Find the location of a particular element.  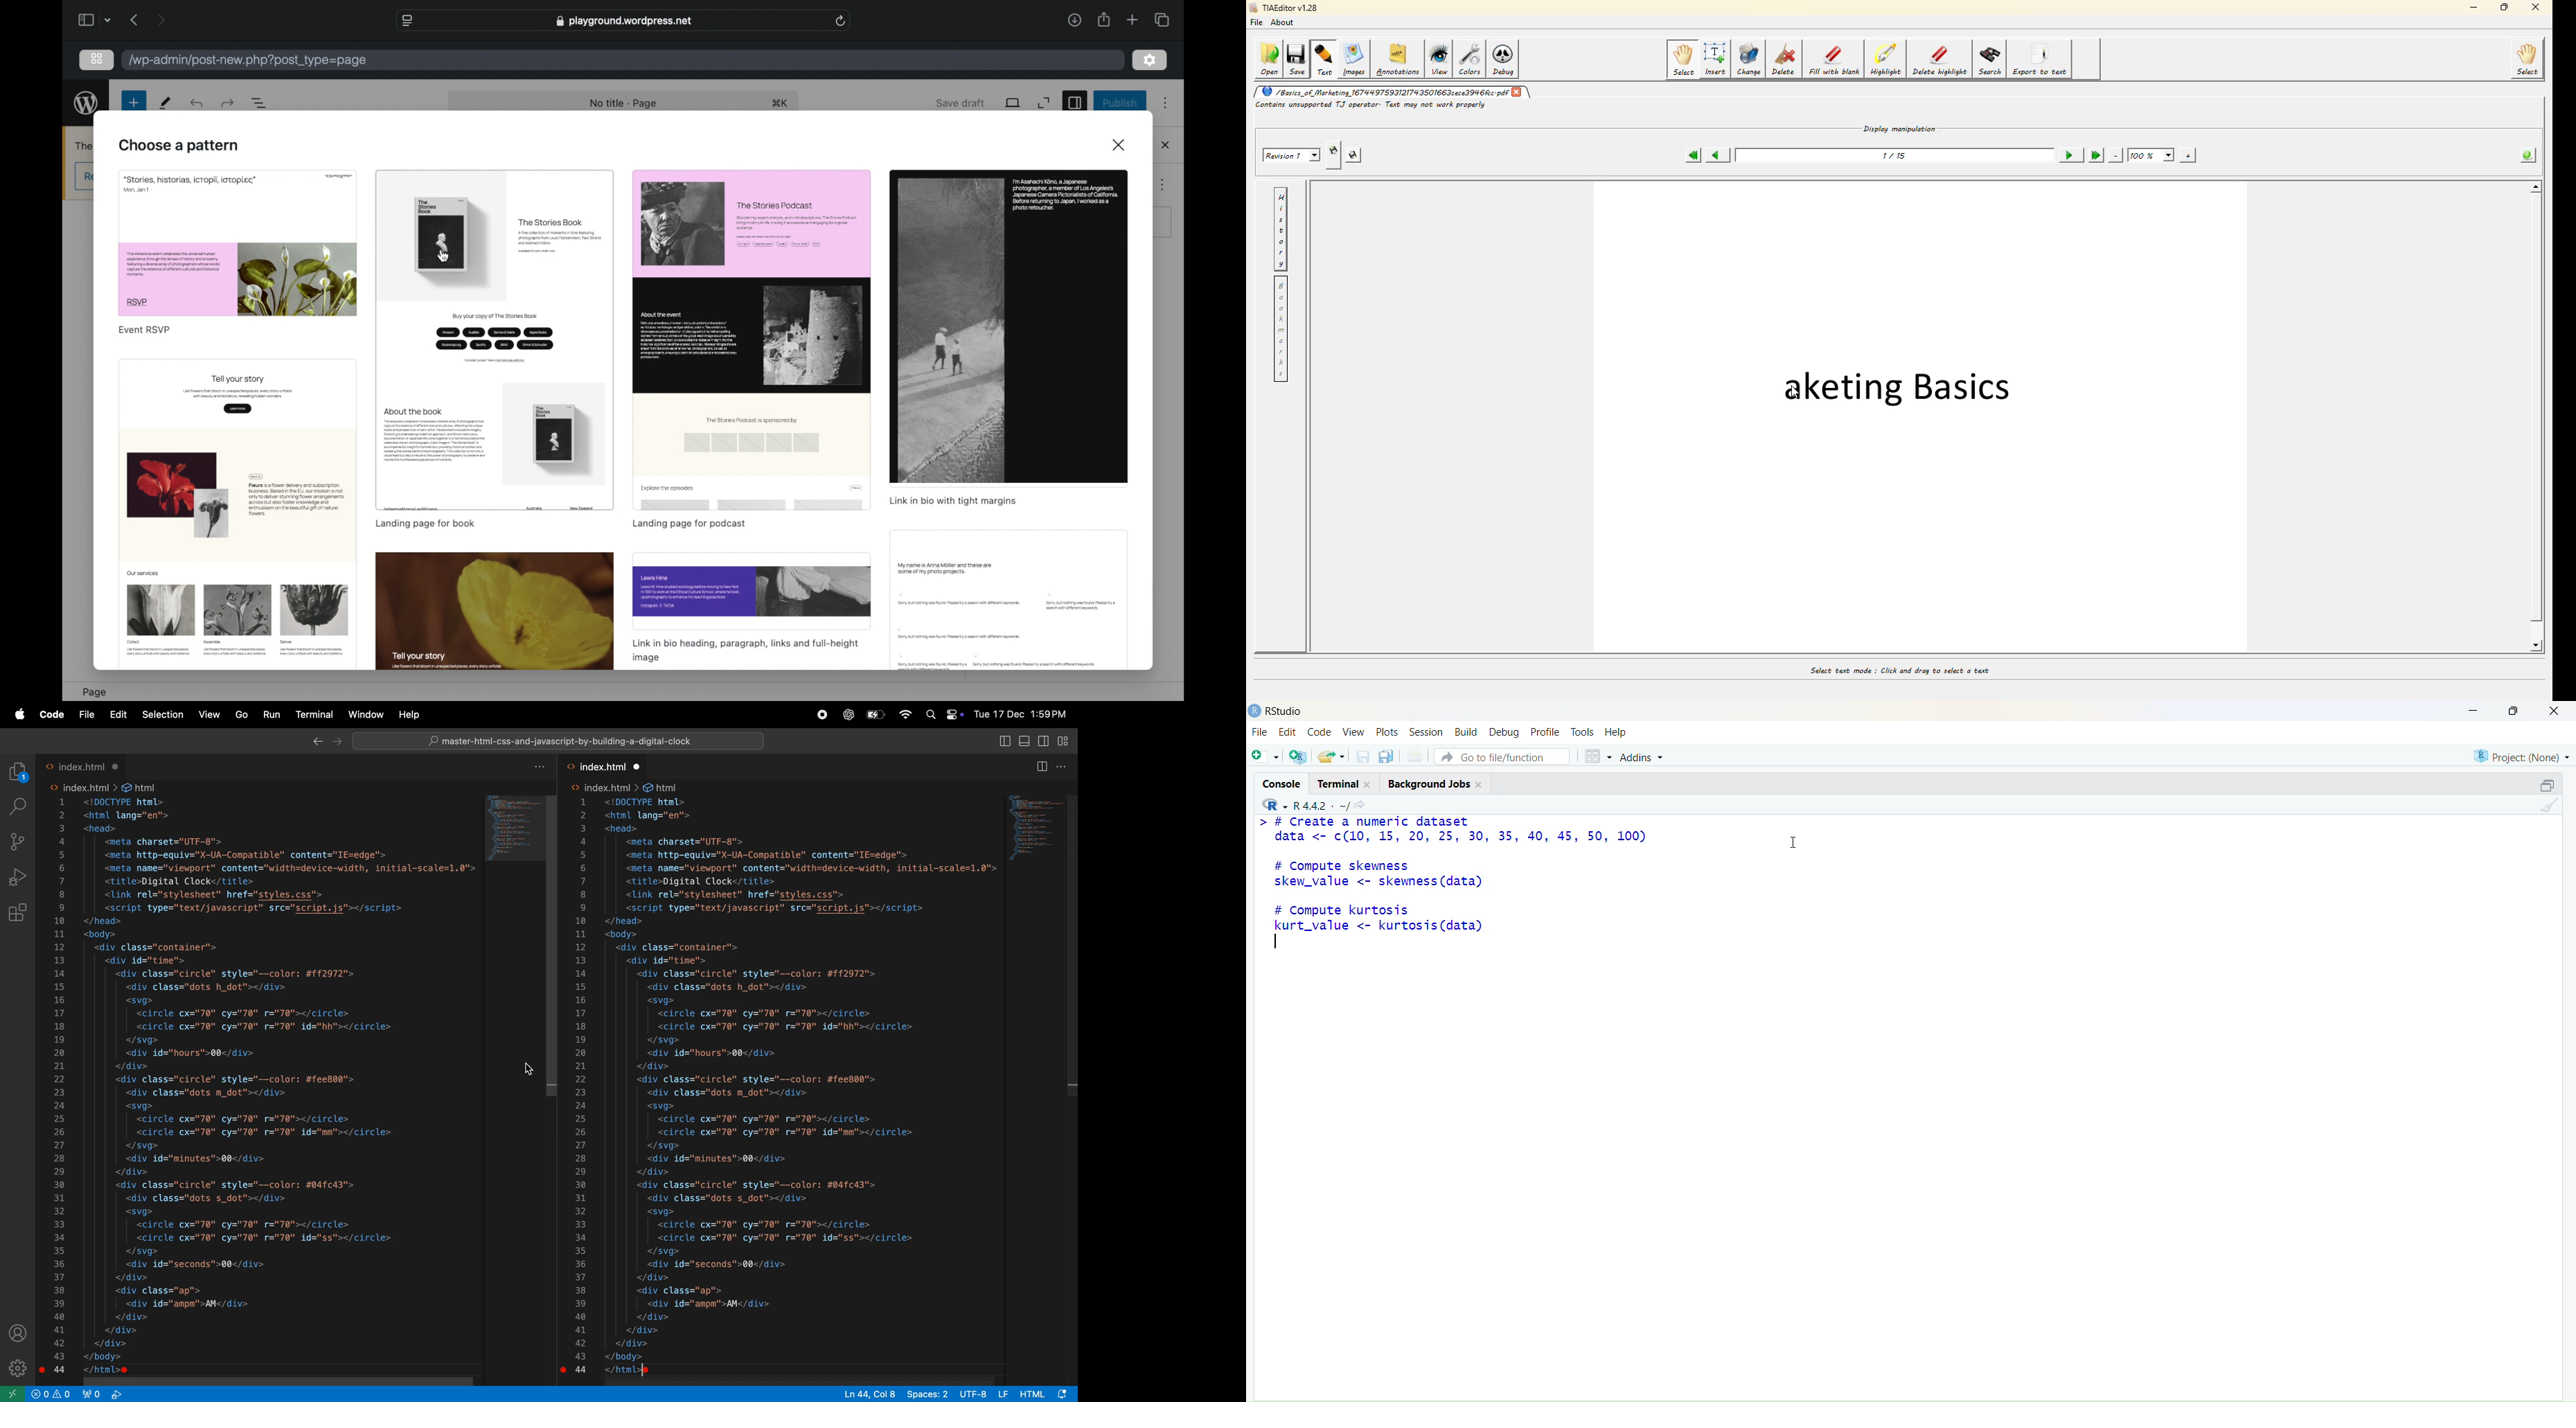

preview is located at coordinates (1035, 826).